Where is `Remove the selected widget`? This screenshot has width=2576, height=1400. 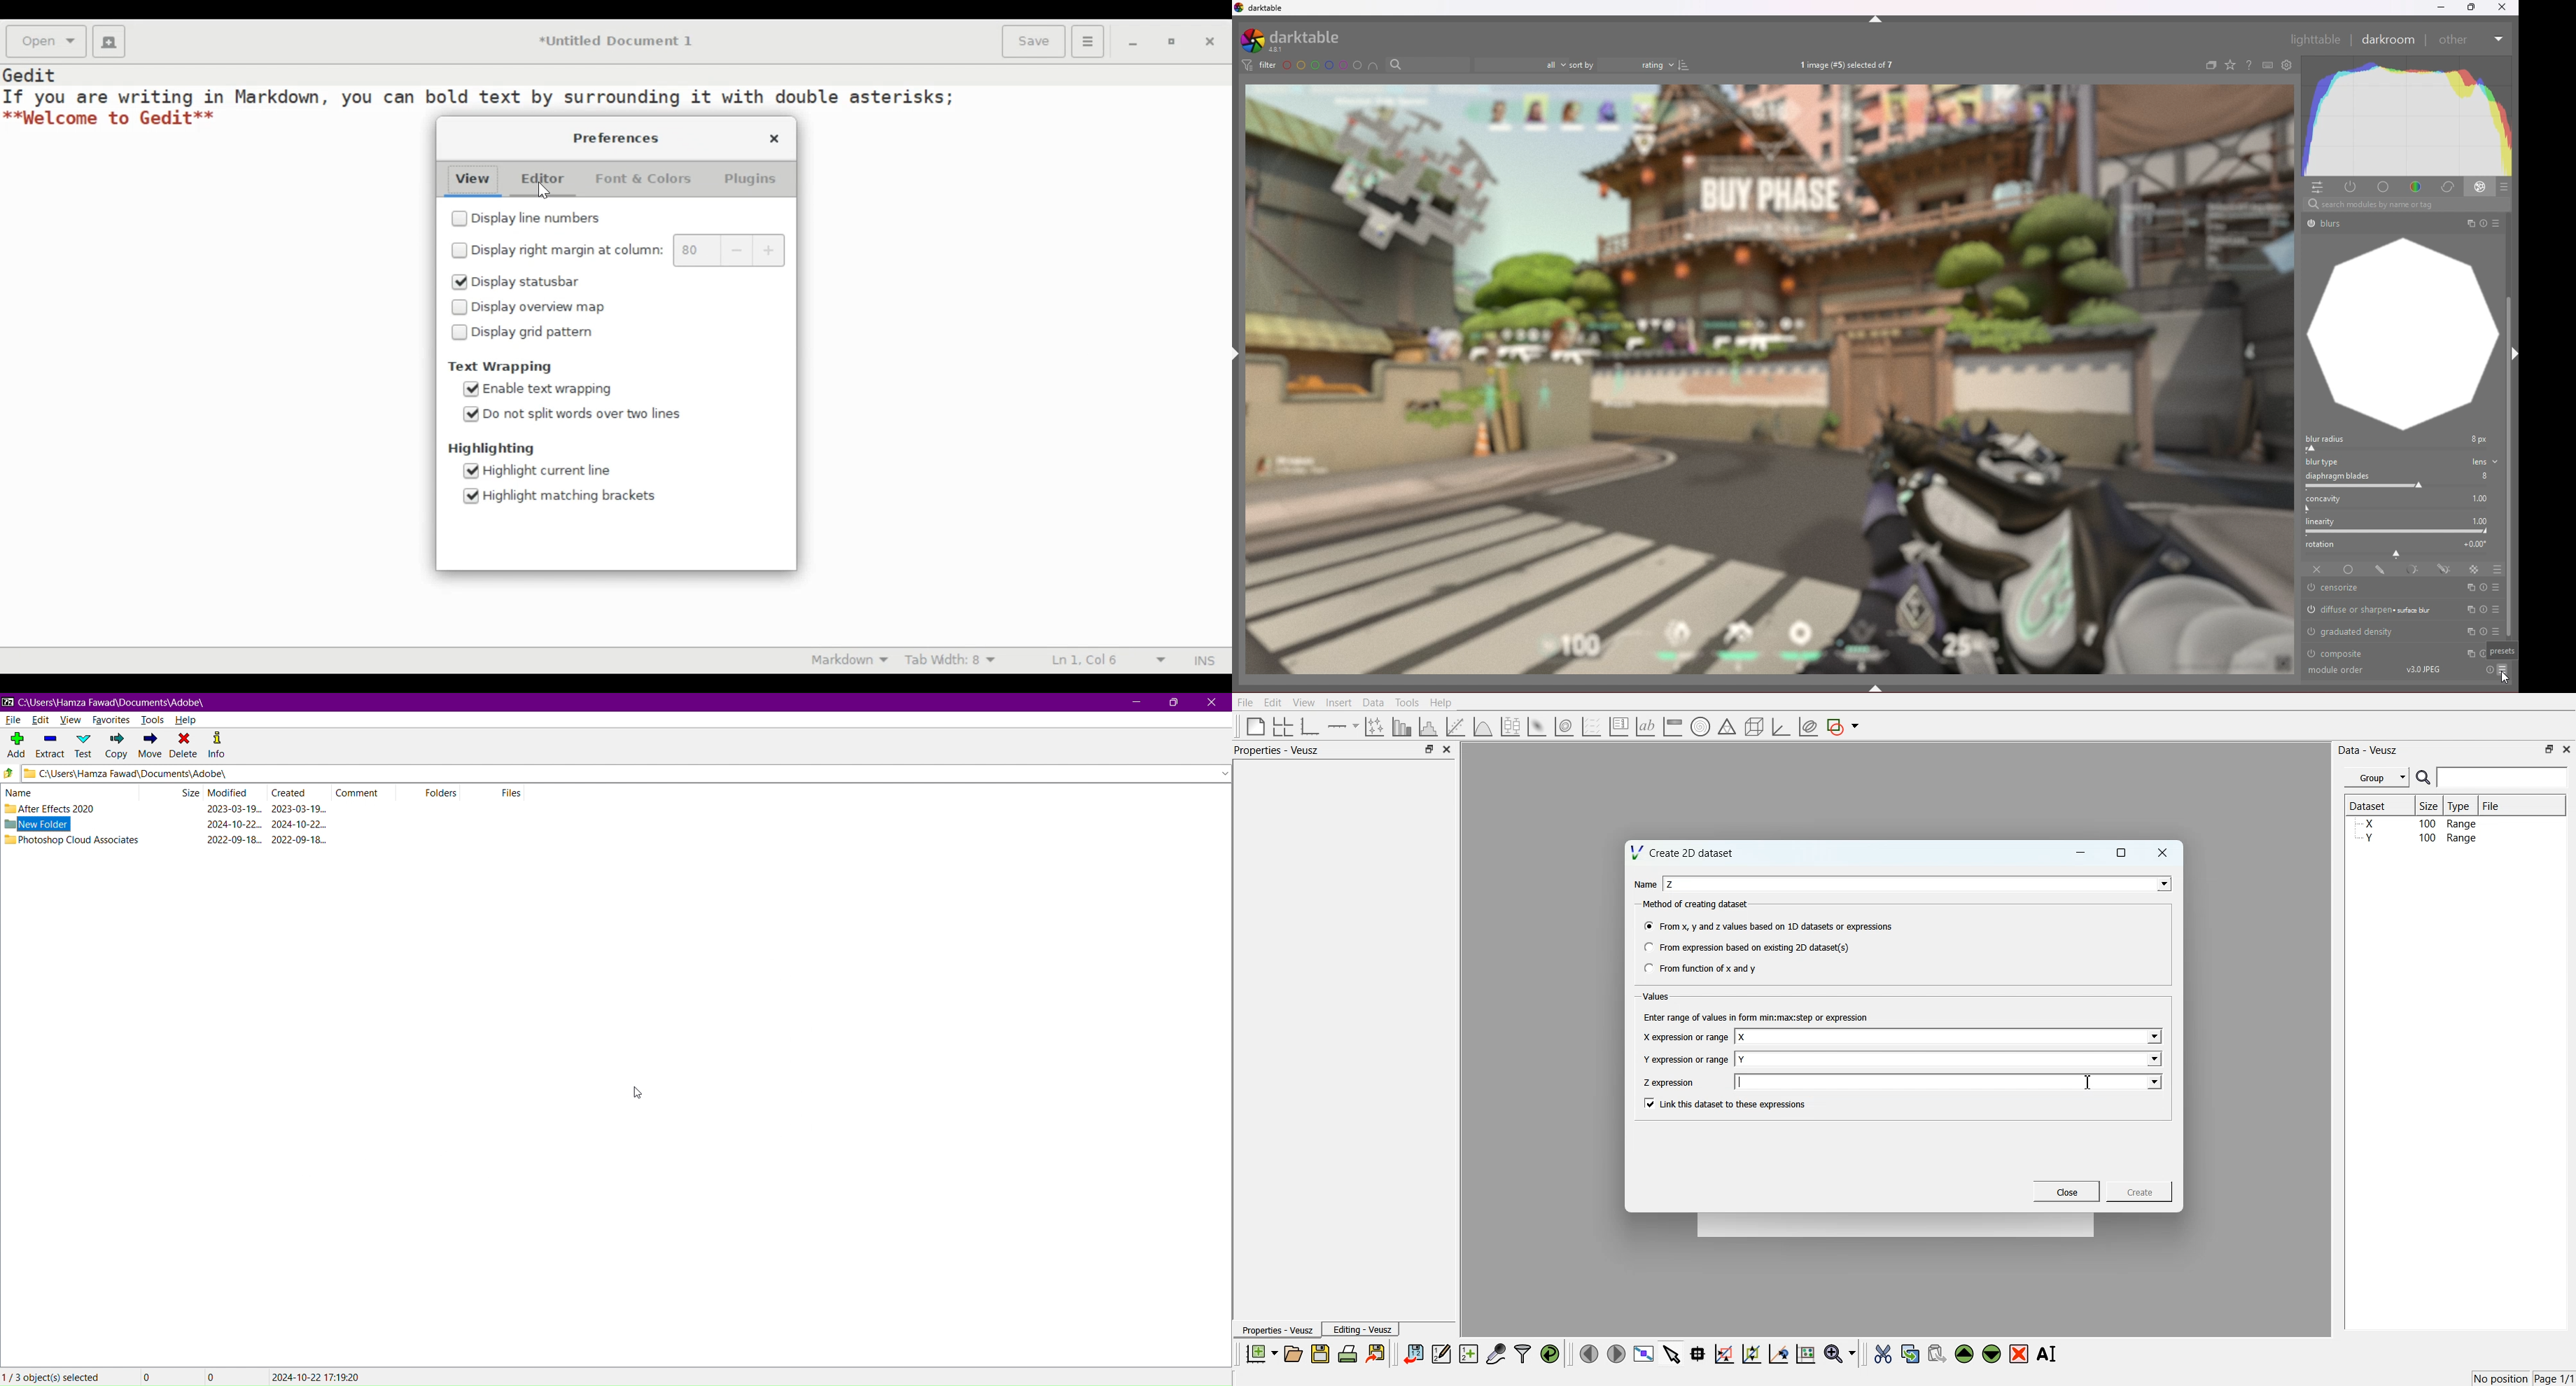
Remove the selected widget is located at coordinates (2019, 1354).